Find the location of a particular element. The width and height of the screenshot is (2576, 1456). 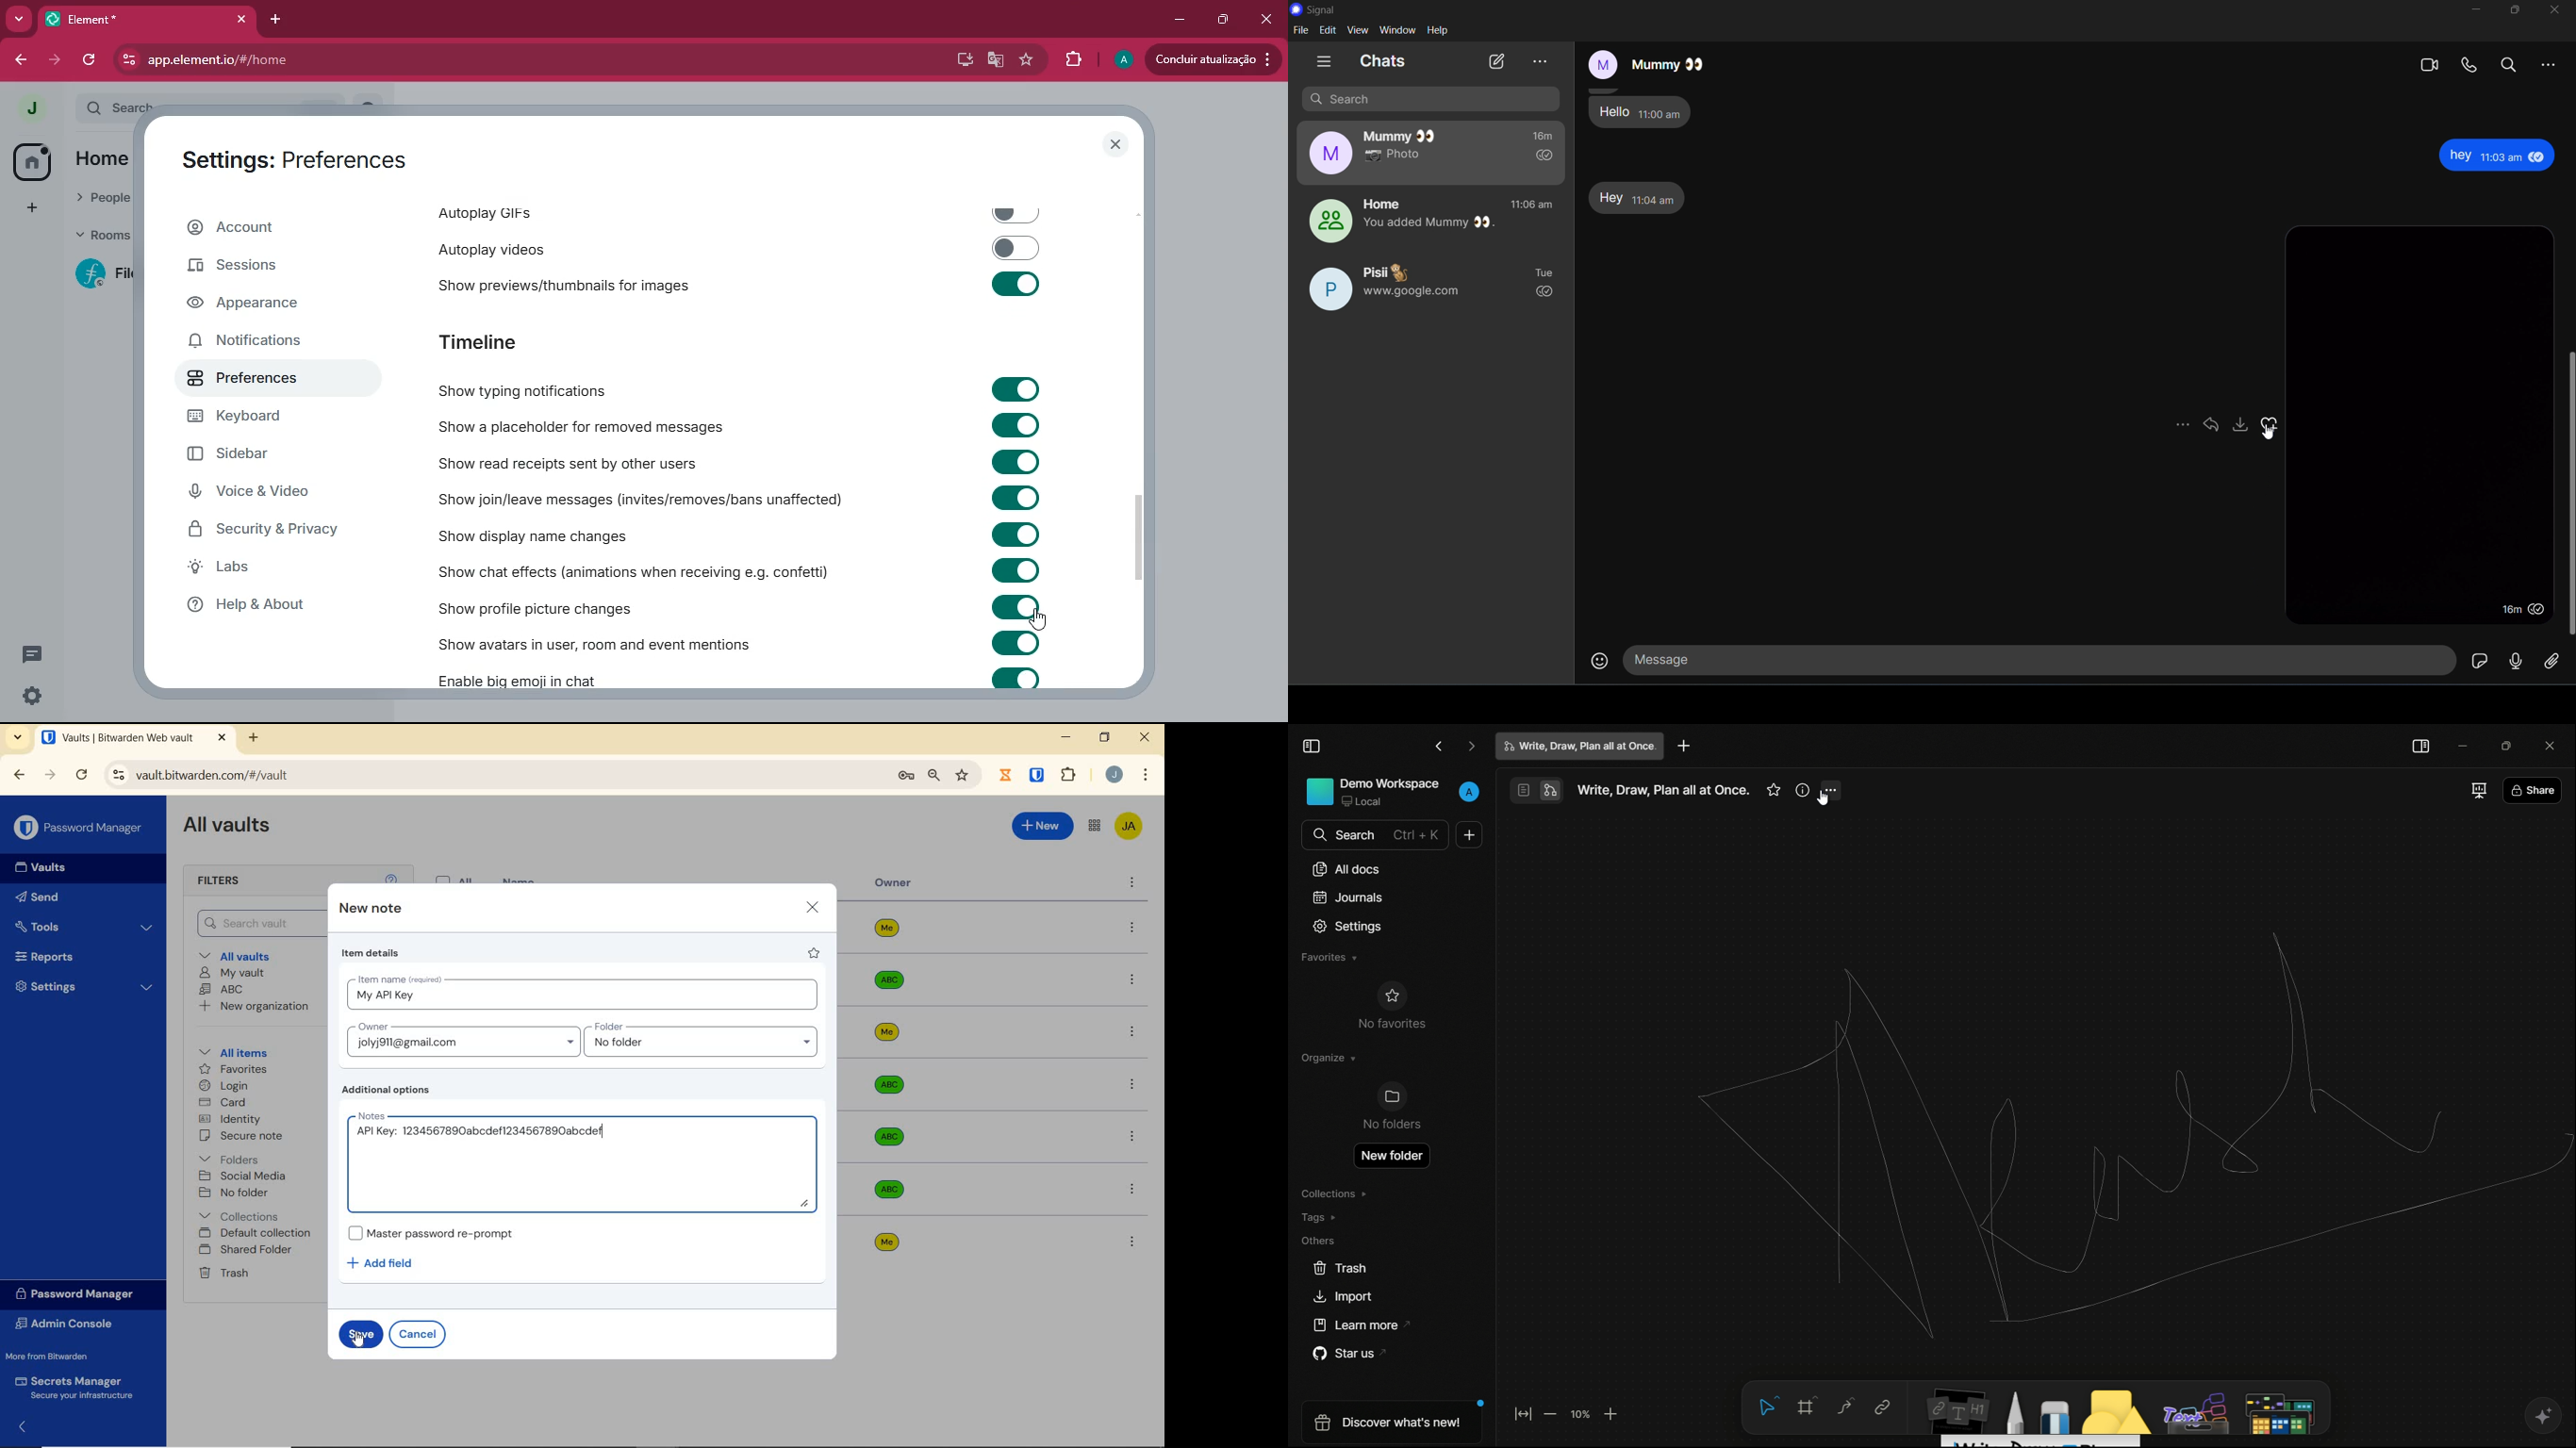

appearance is located at coordinates (259, 306).